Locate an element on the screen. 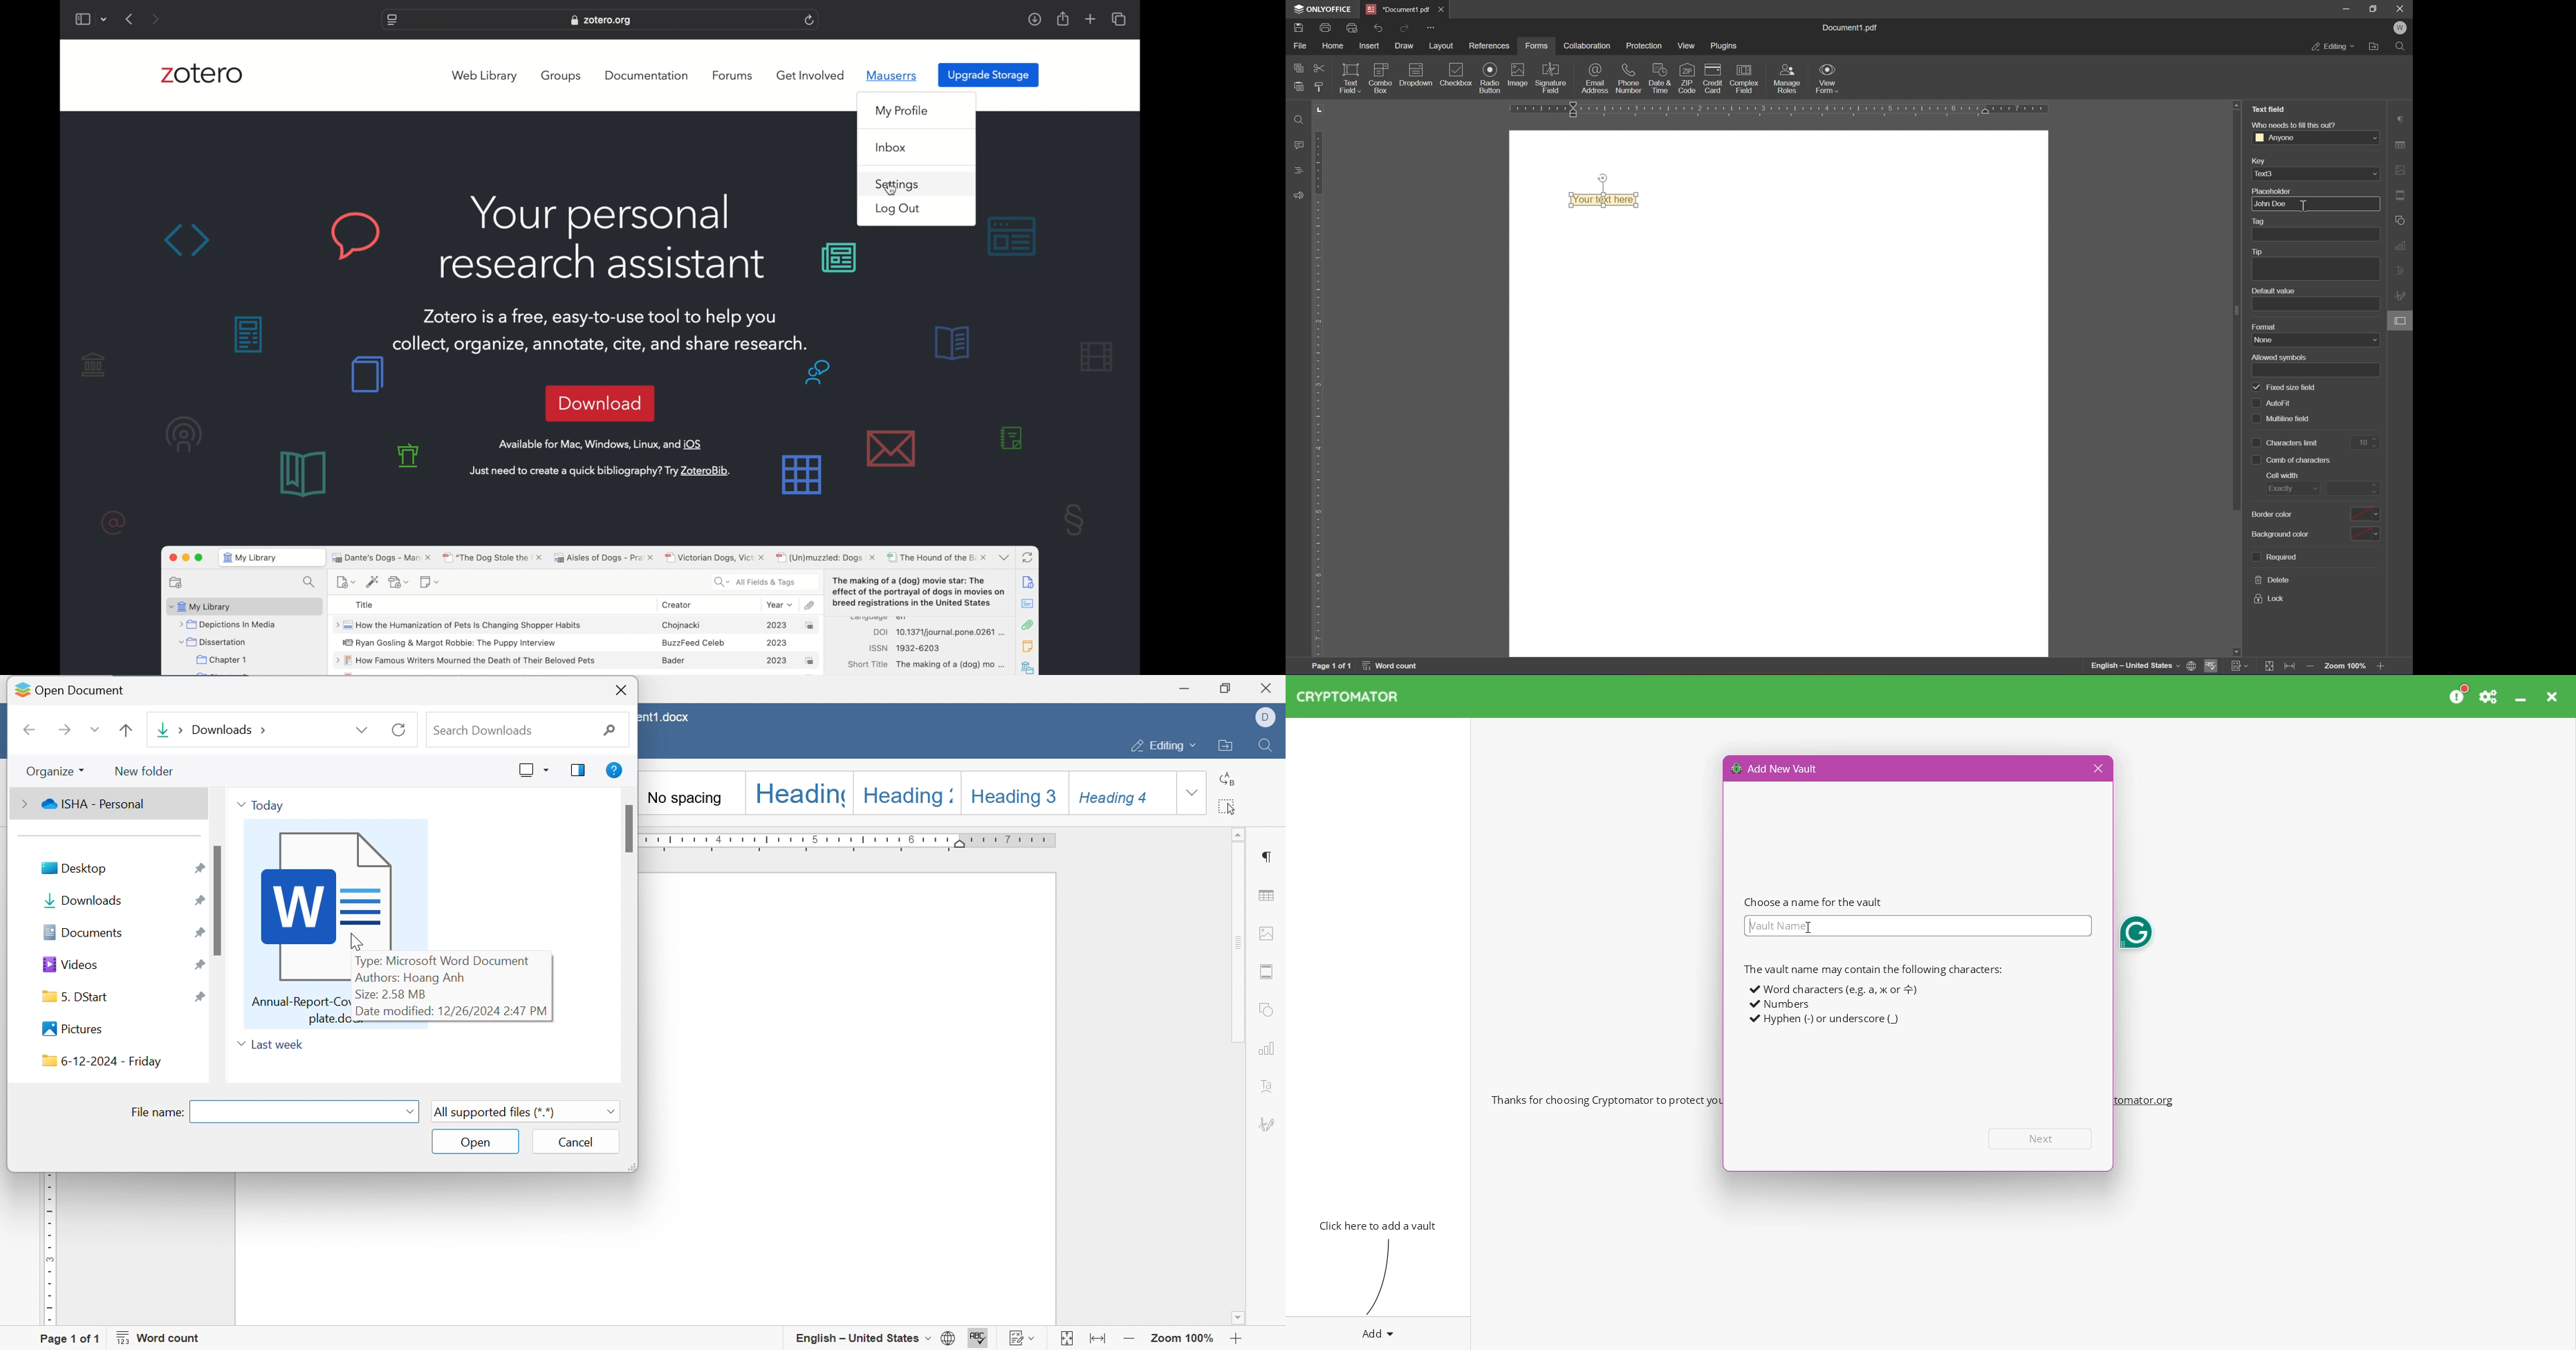 The width and height of the screenshot is (2576, 1372). website settings is located at coordinates (391, 21).